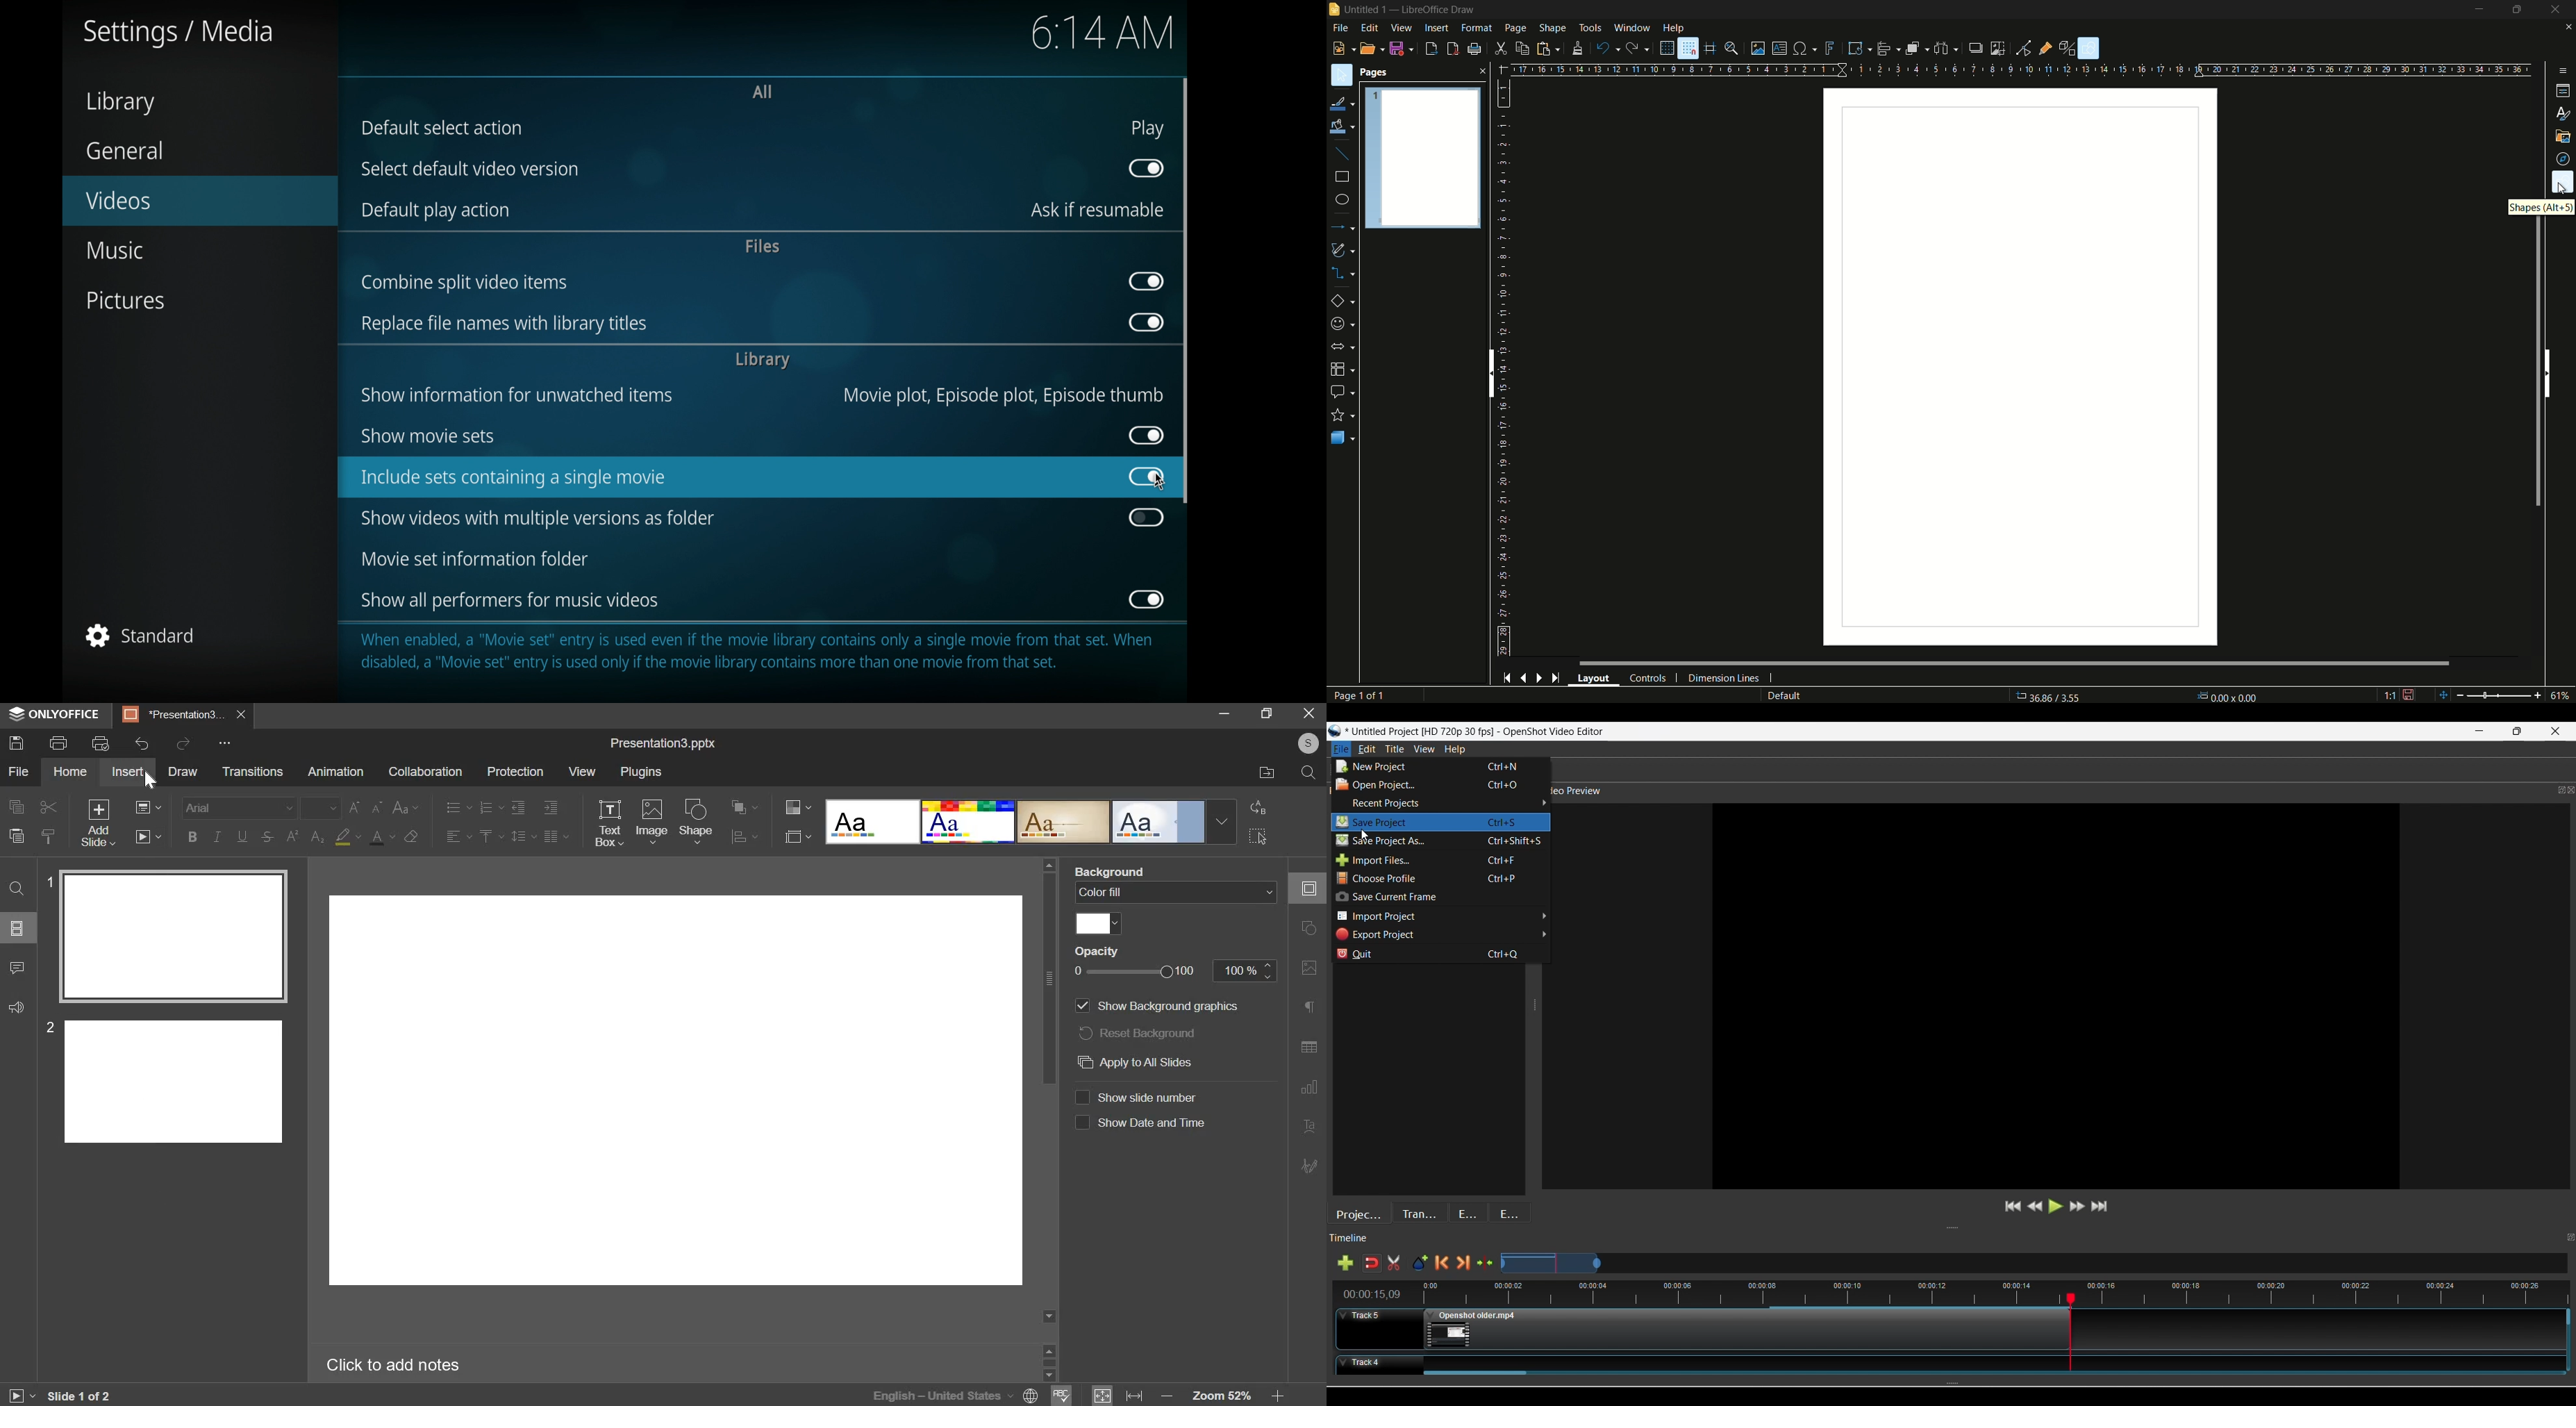 Image resolution: width=2576 pixels, height=1428 pixels. What do you see at coordinates (1176, 891) in the screenshot?
I see `background fill` at bounding box center [1176, 891].